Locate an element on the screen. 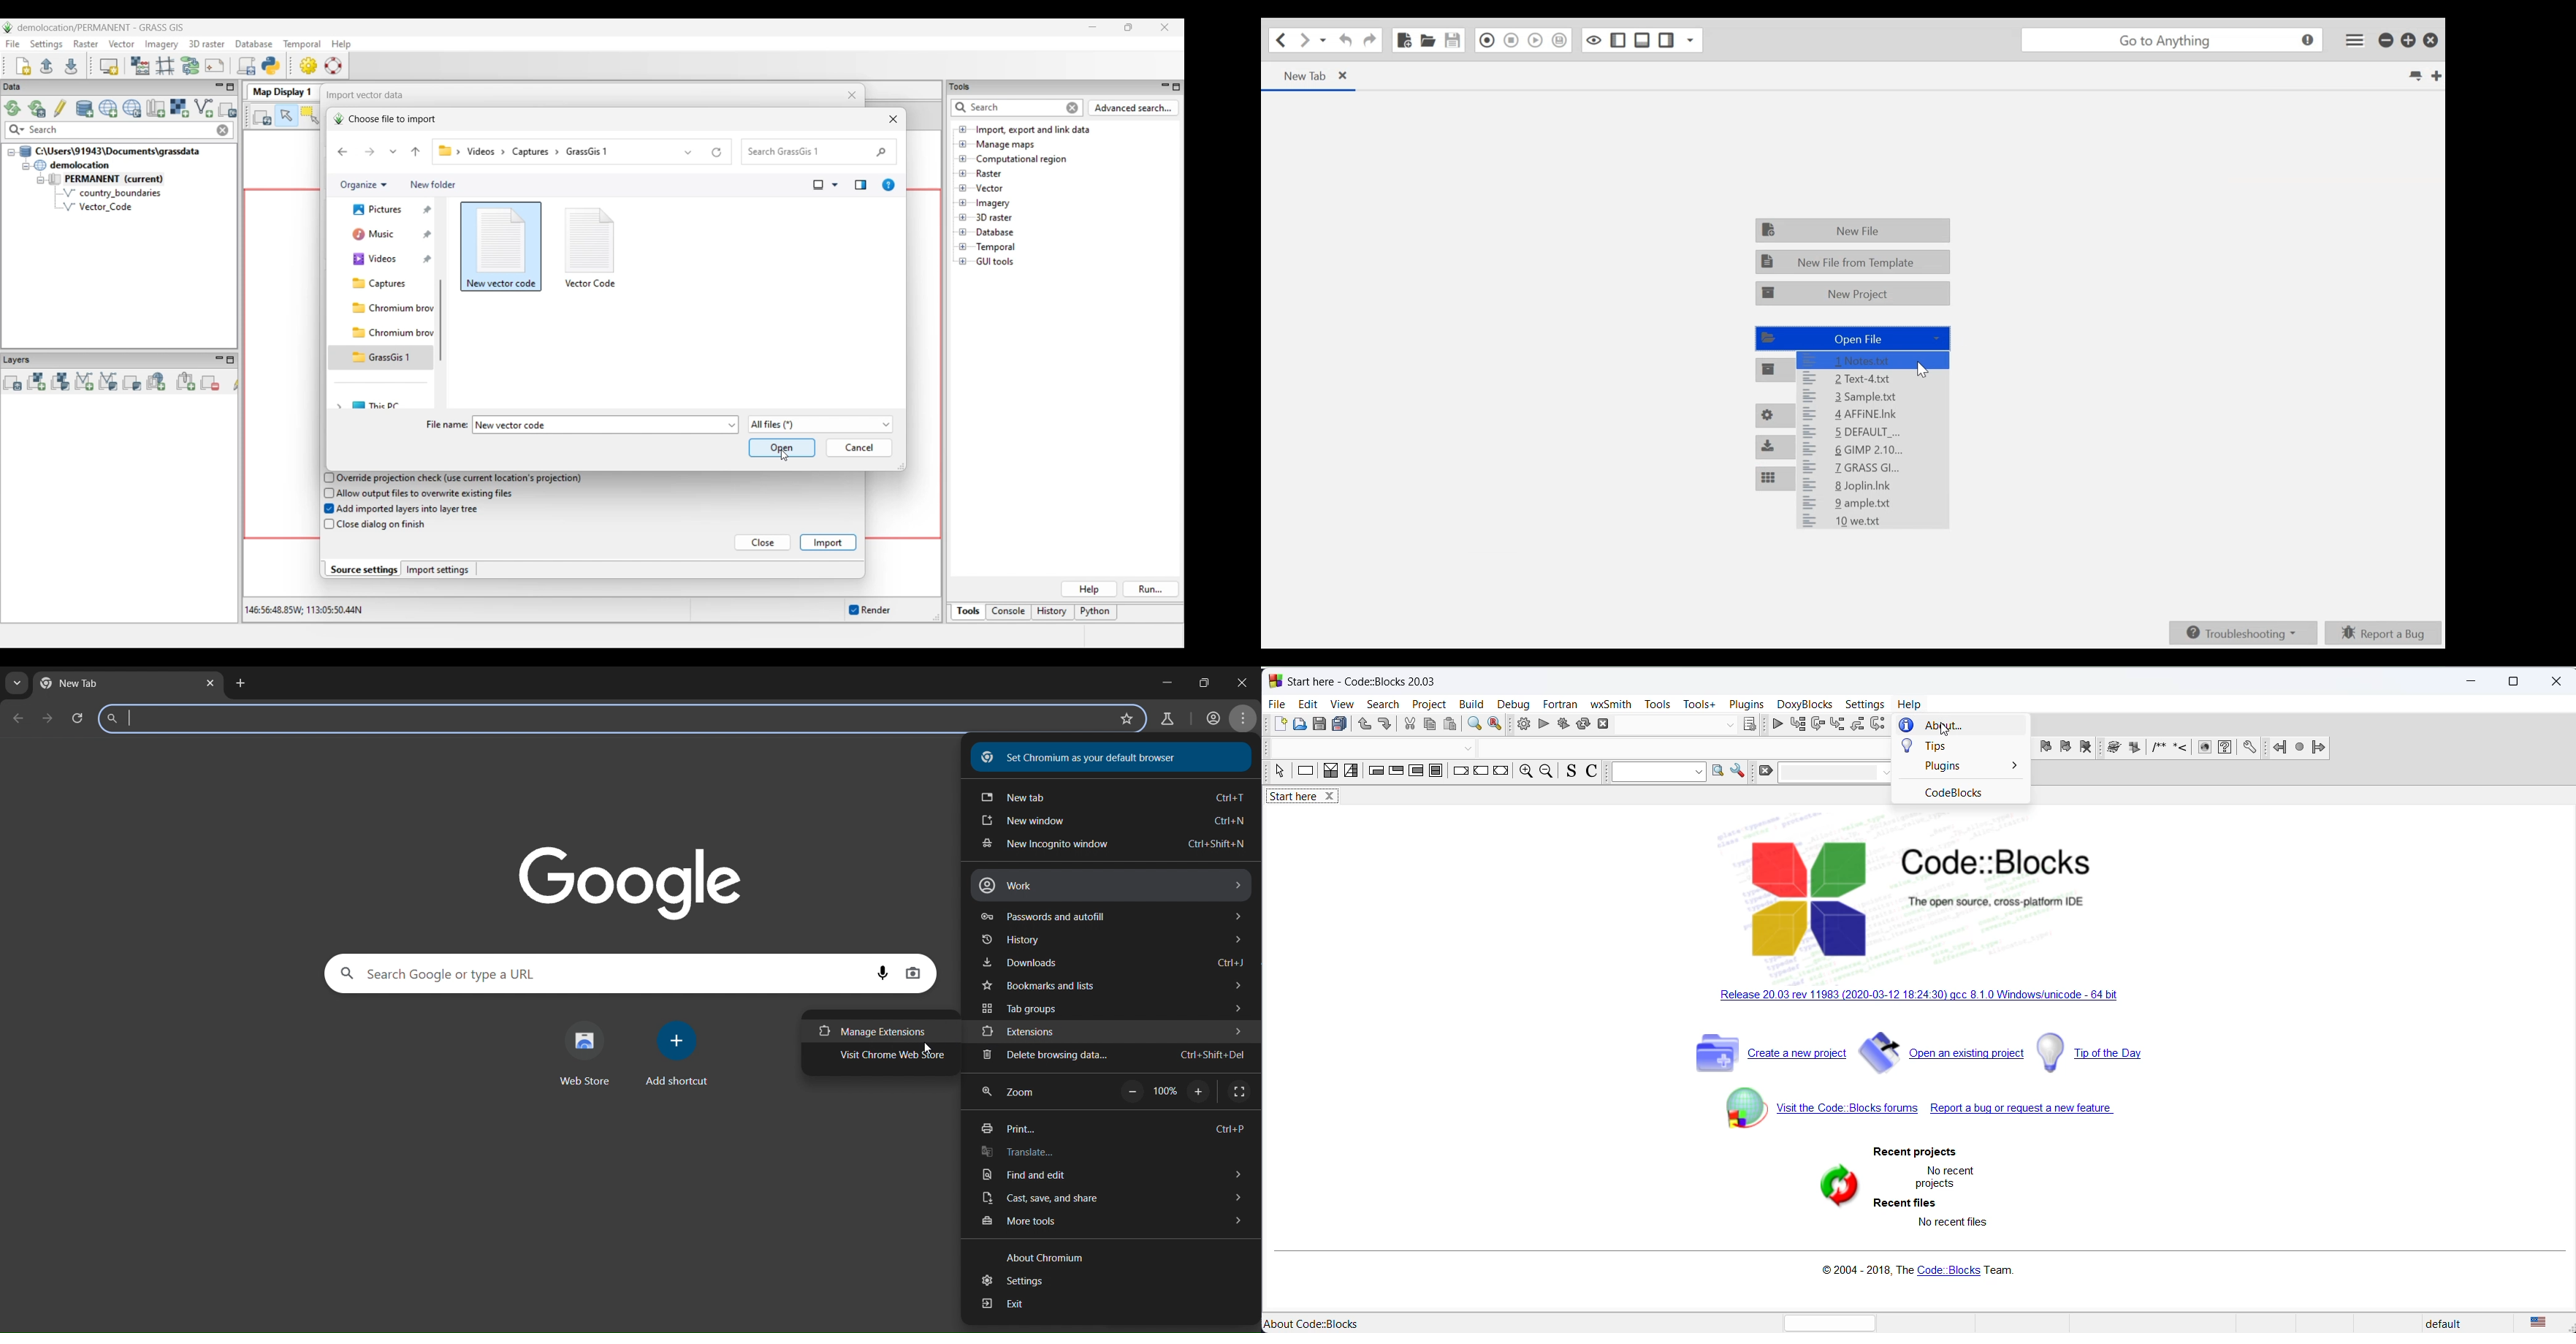  maximize is located at coordinates (2512, 683).